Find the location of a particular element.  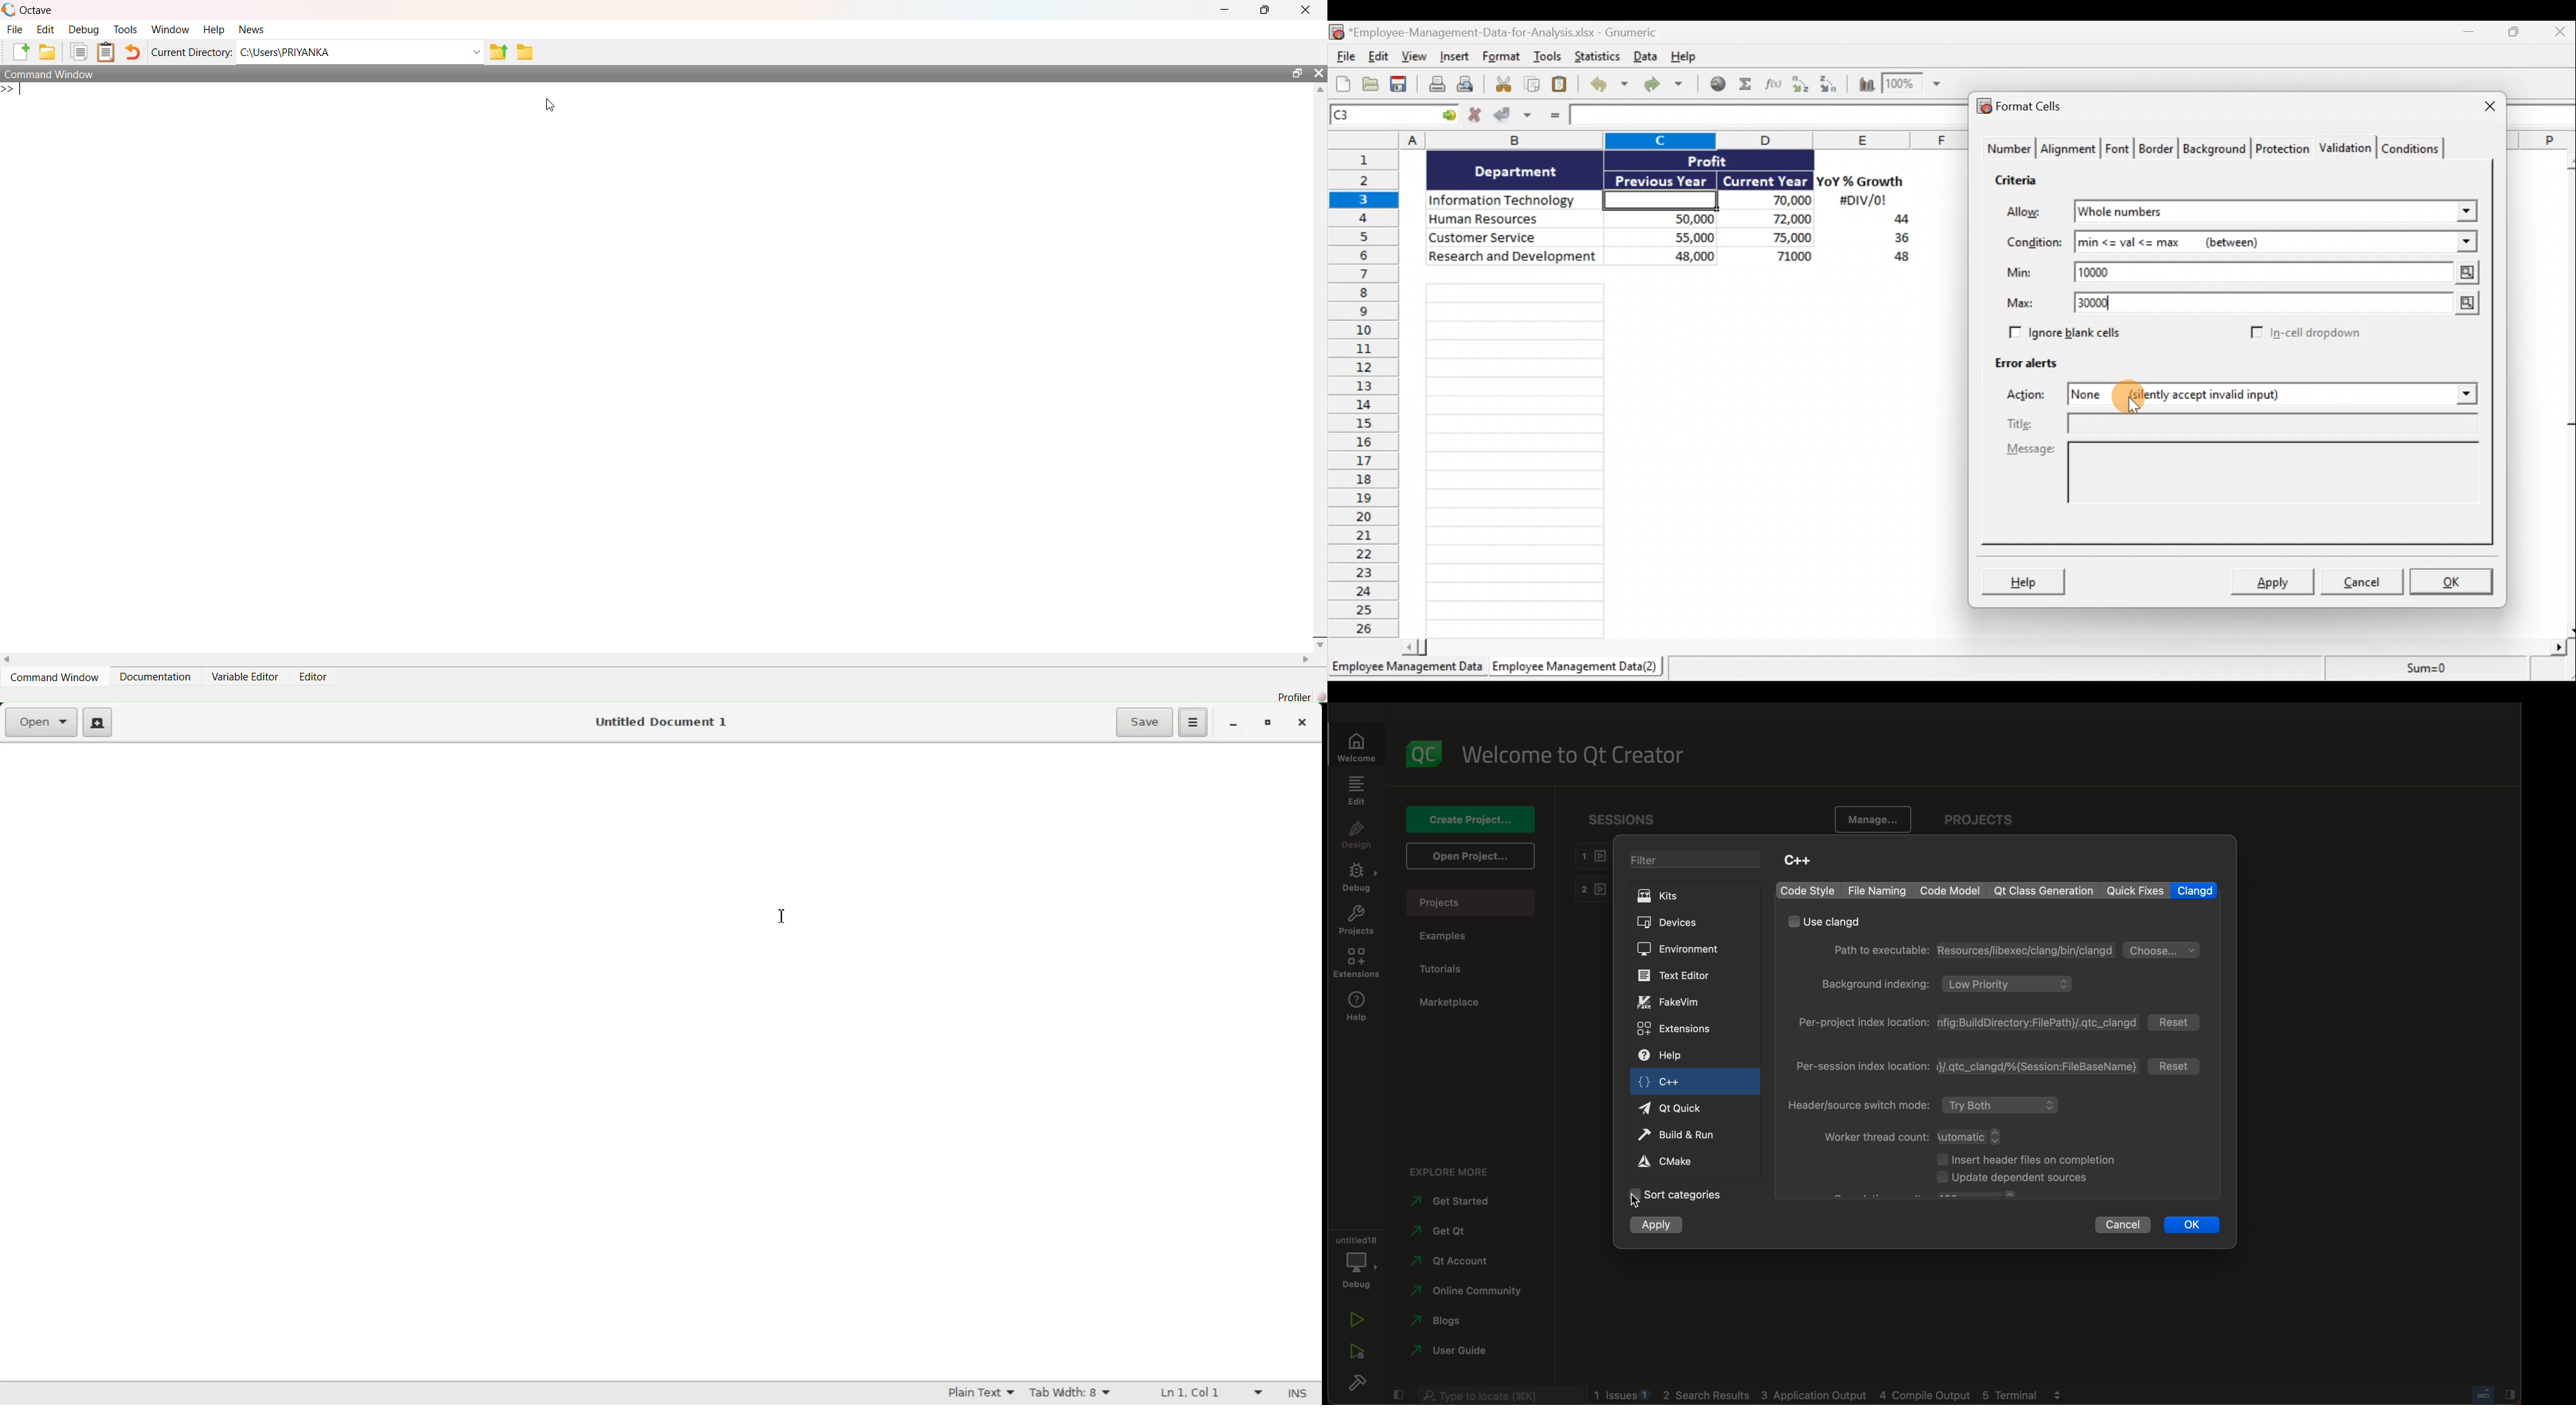

Error alerts is located at coordinates (2031, 369).